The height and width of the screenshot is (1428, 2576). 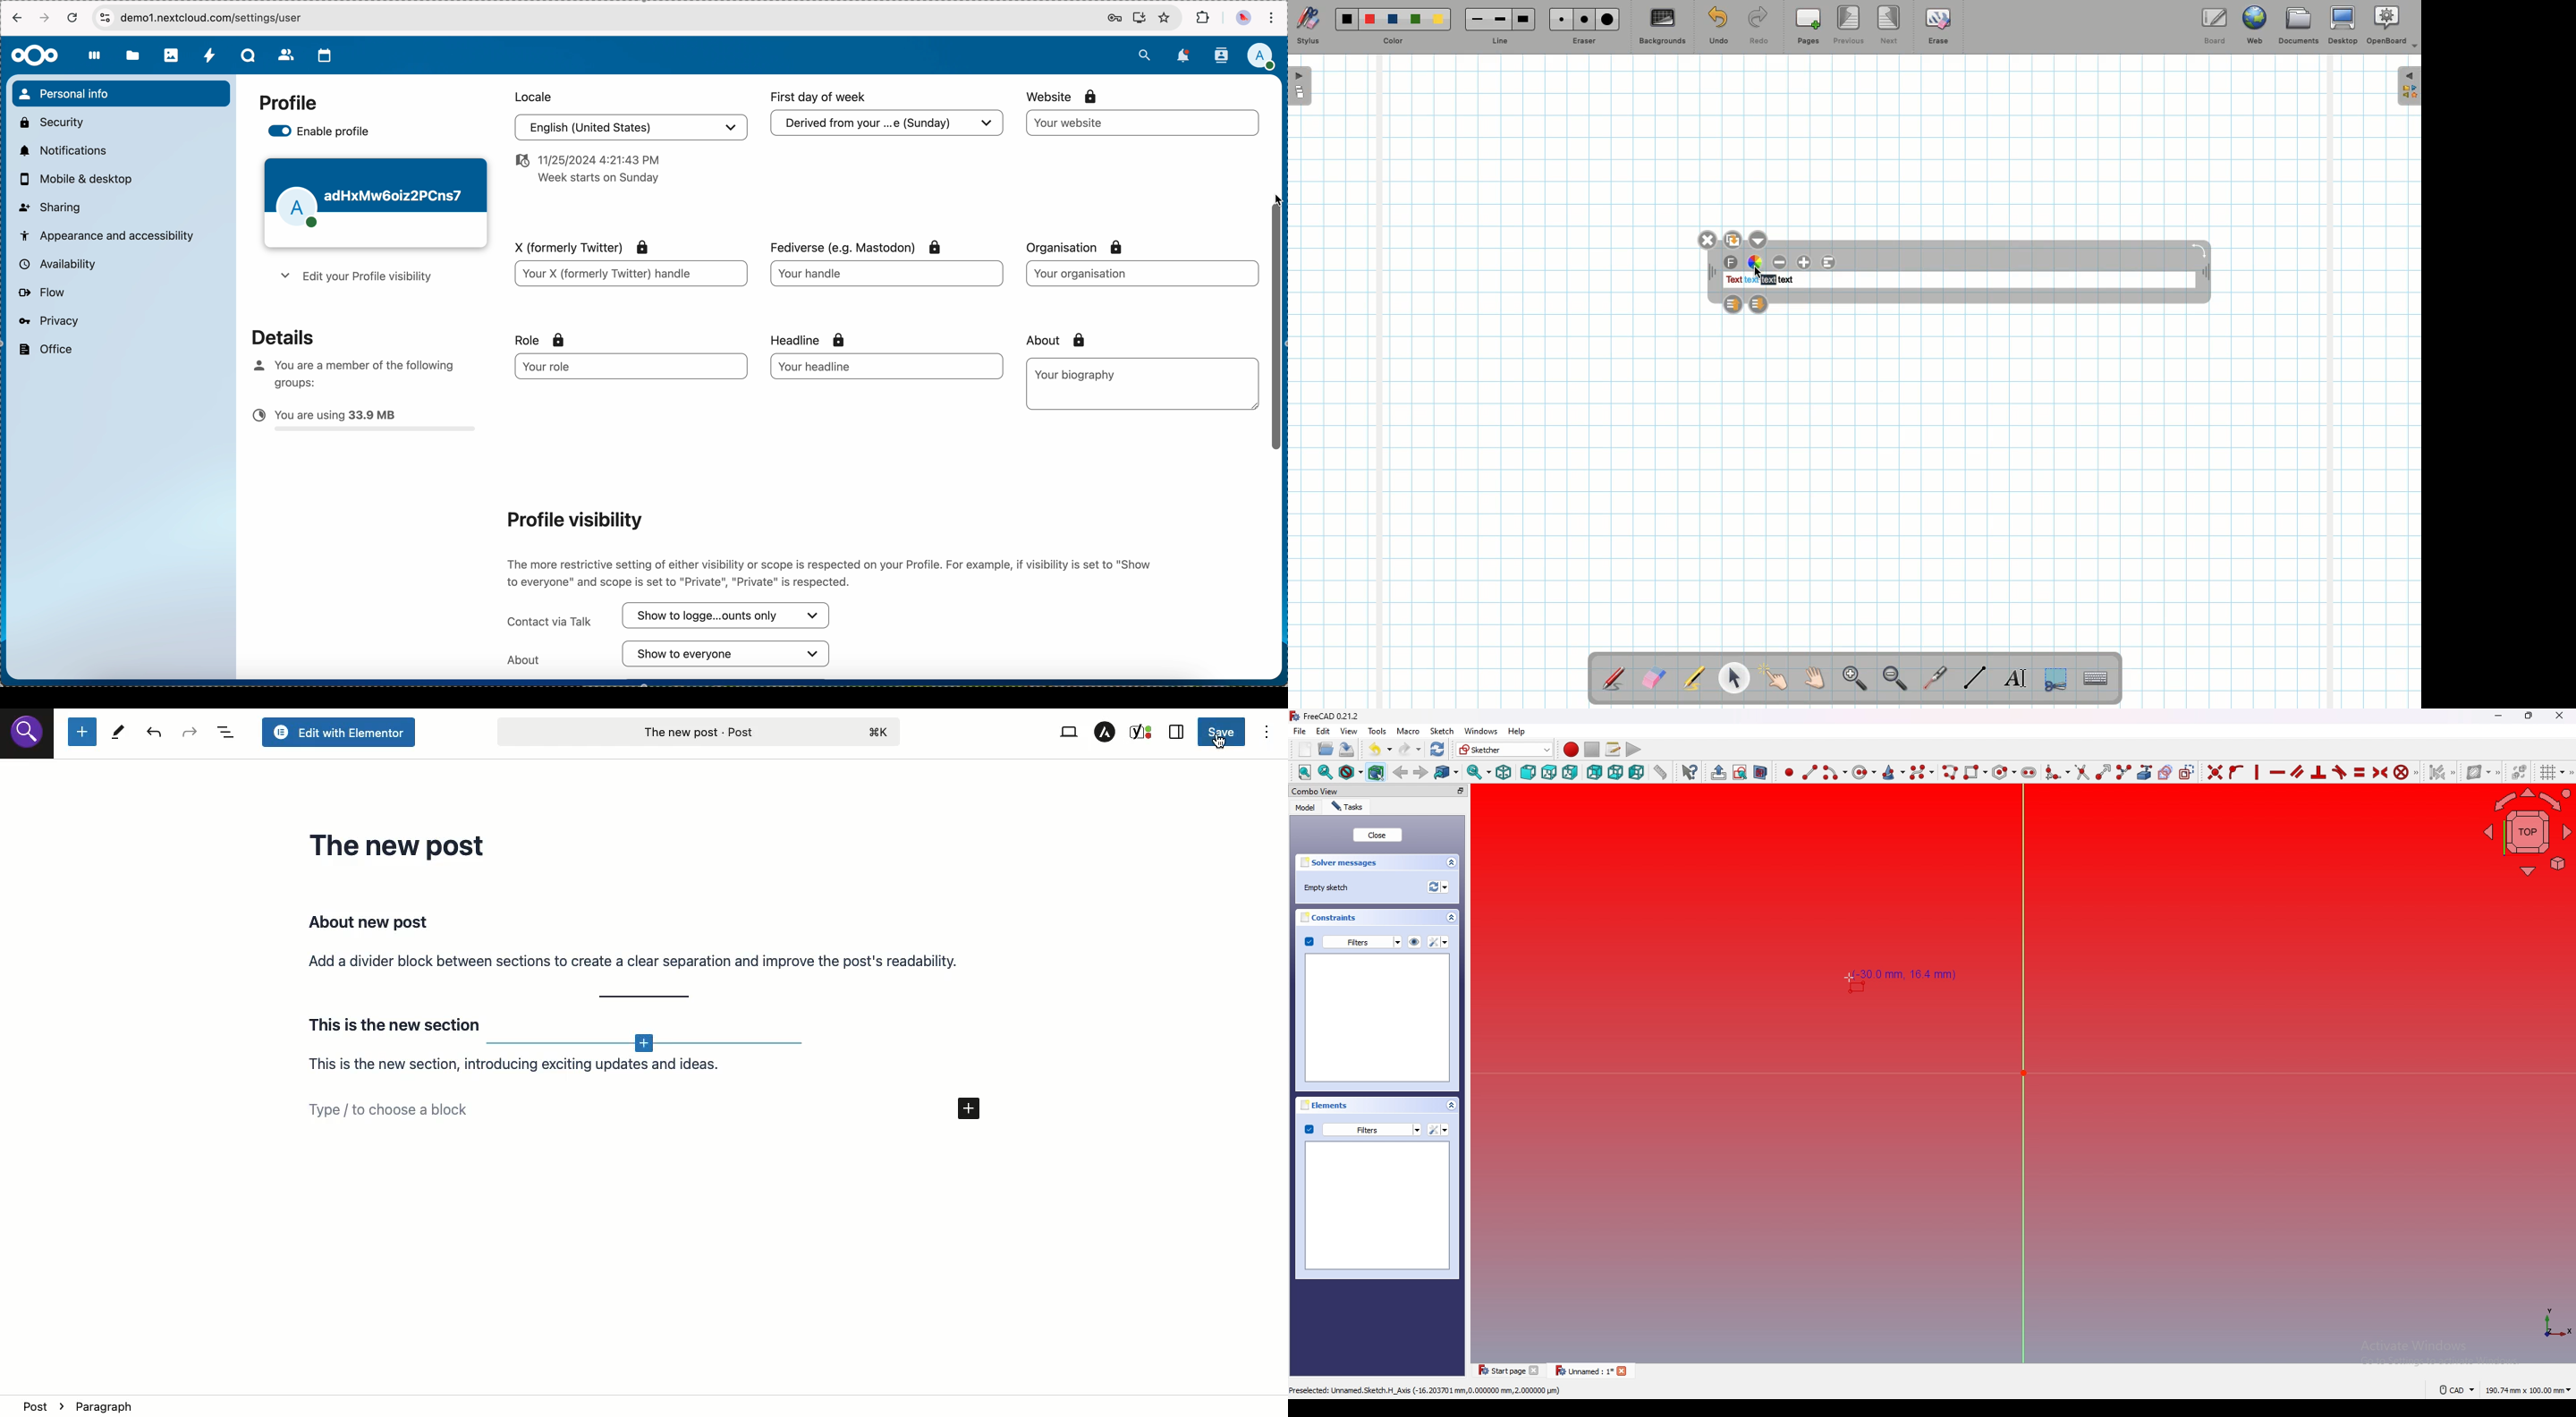 What do you see at coordinates (1570, 772) in the screenshot?
I see `right` at bounding box center [1570, 772].